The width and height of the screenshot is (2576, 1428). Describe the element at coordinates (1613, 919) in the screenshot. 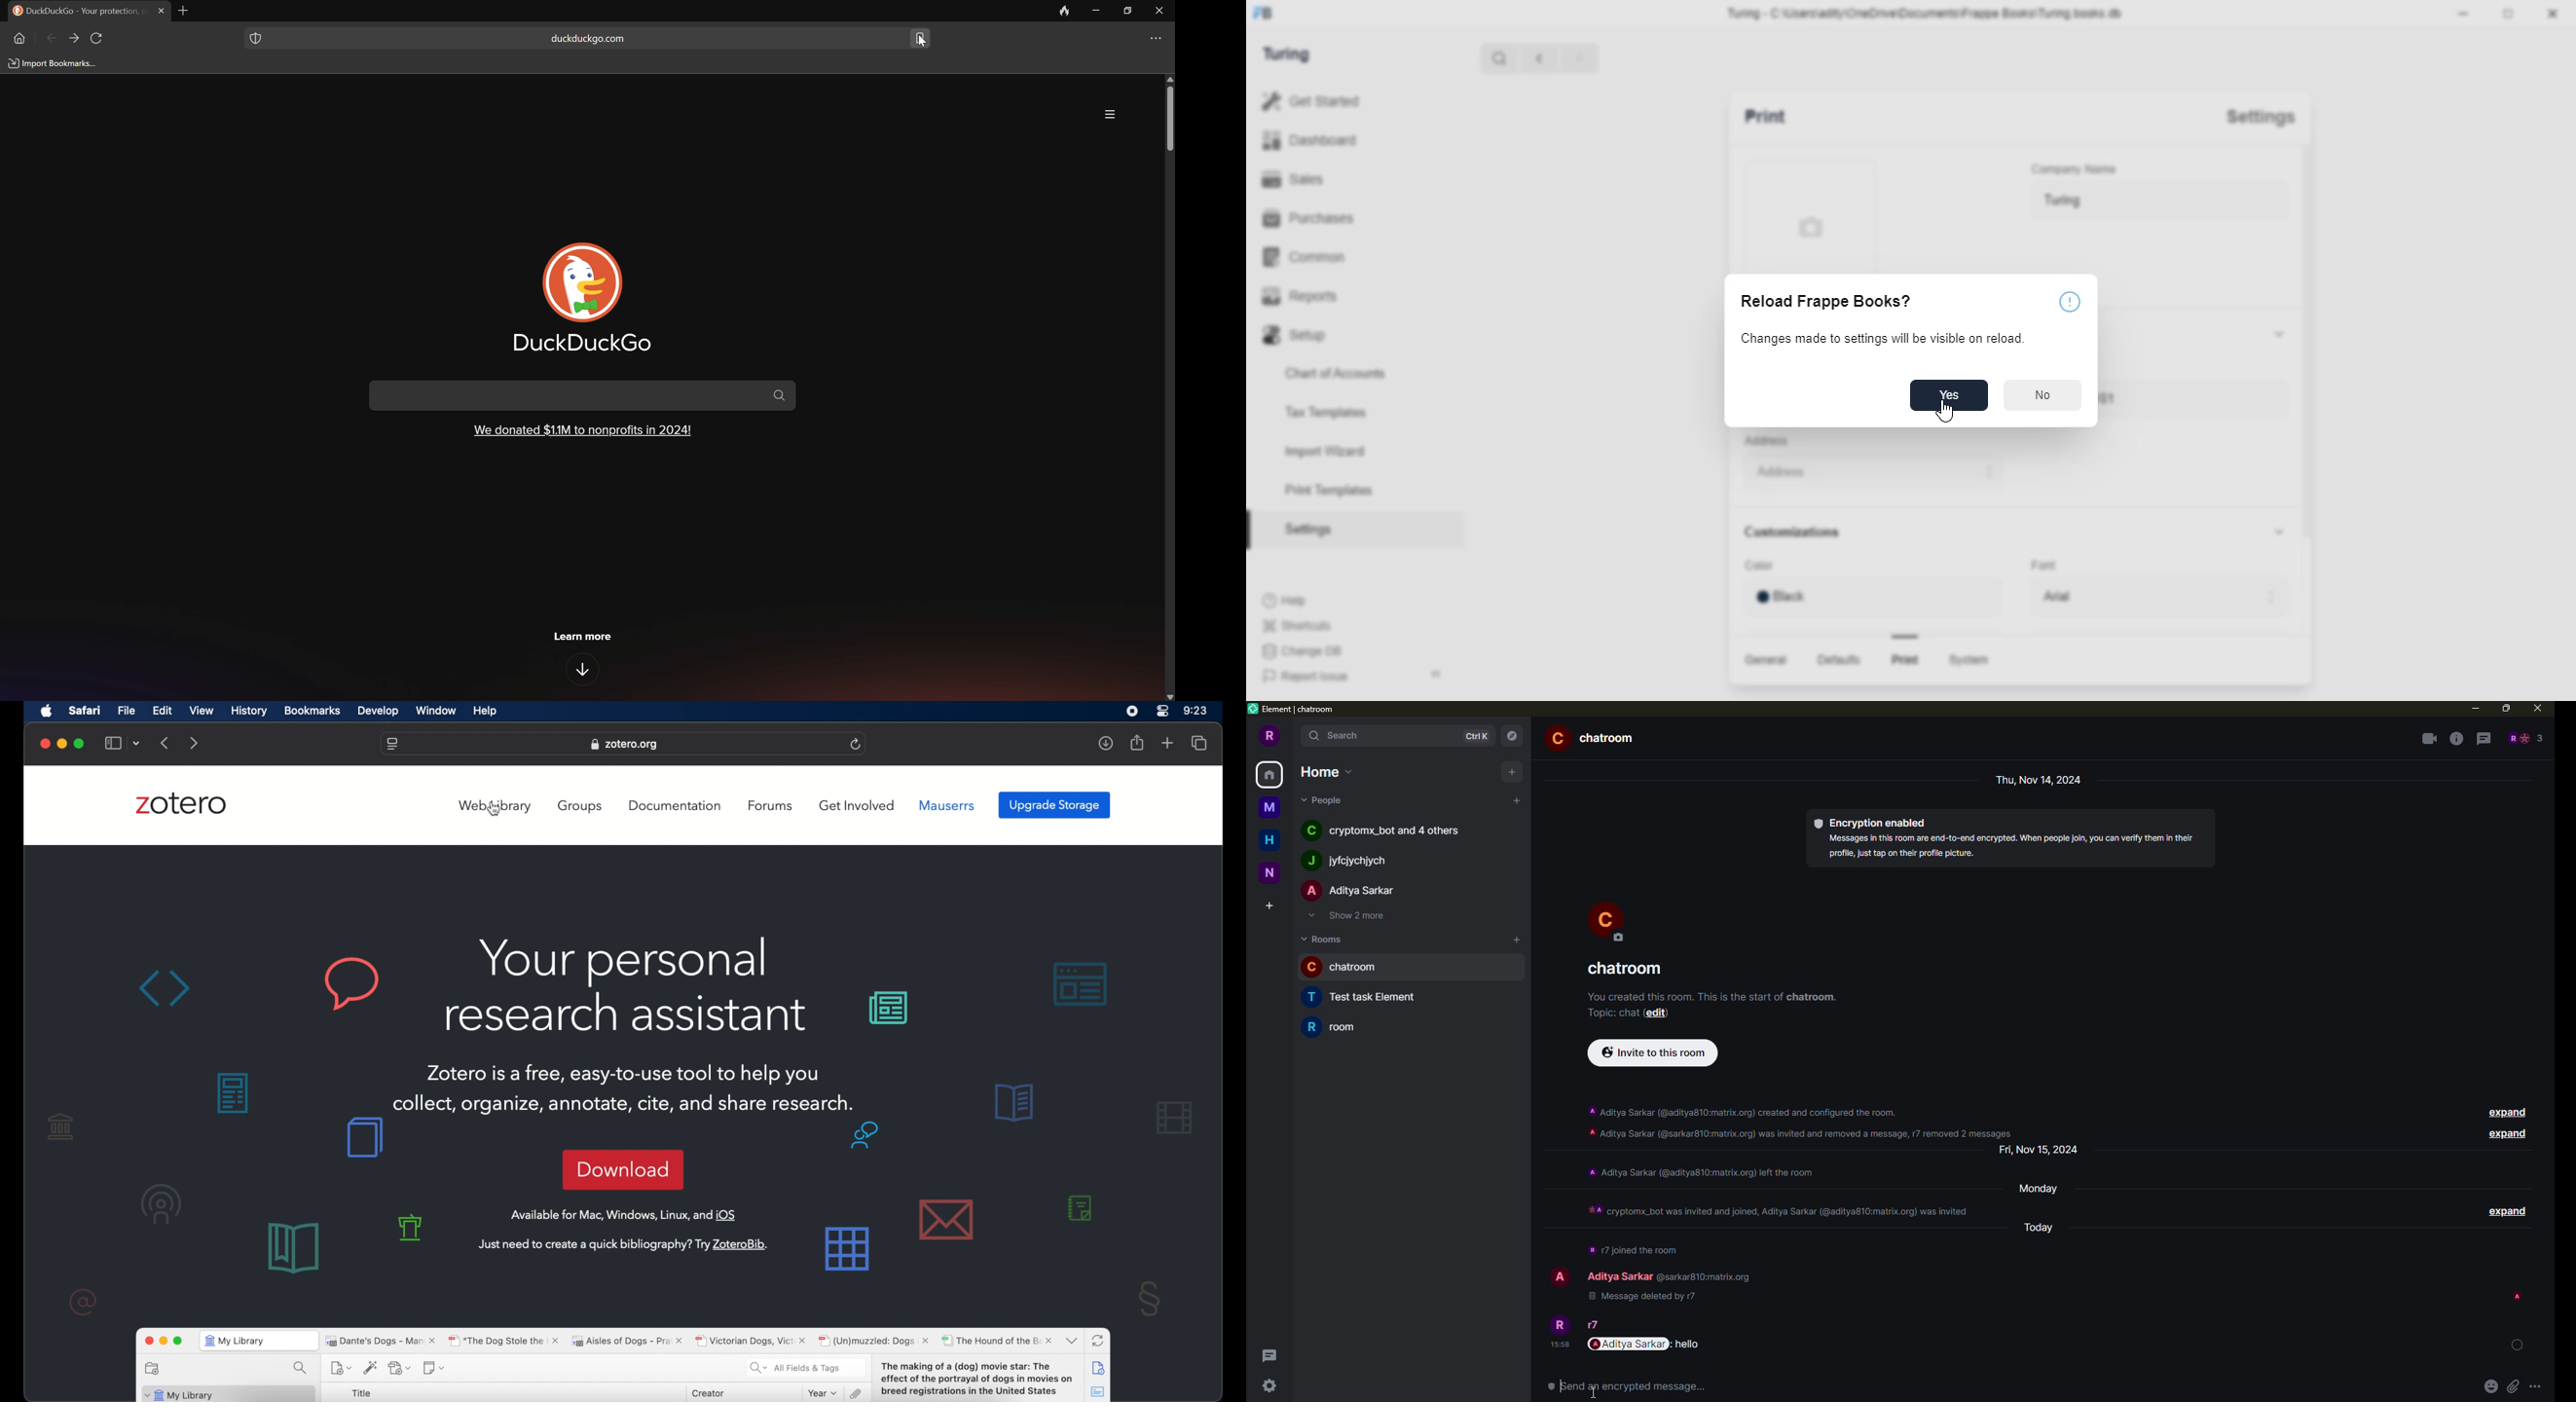

I see `profile` at that location.